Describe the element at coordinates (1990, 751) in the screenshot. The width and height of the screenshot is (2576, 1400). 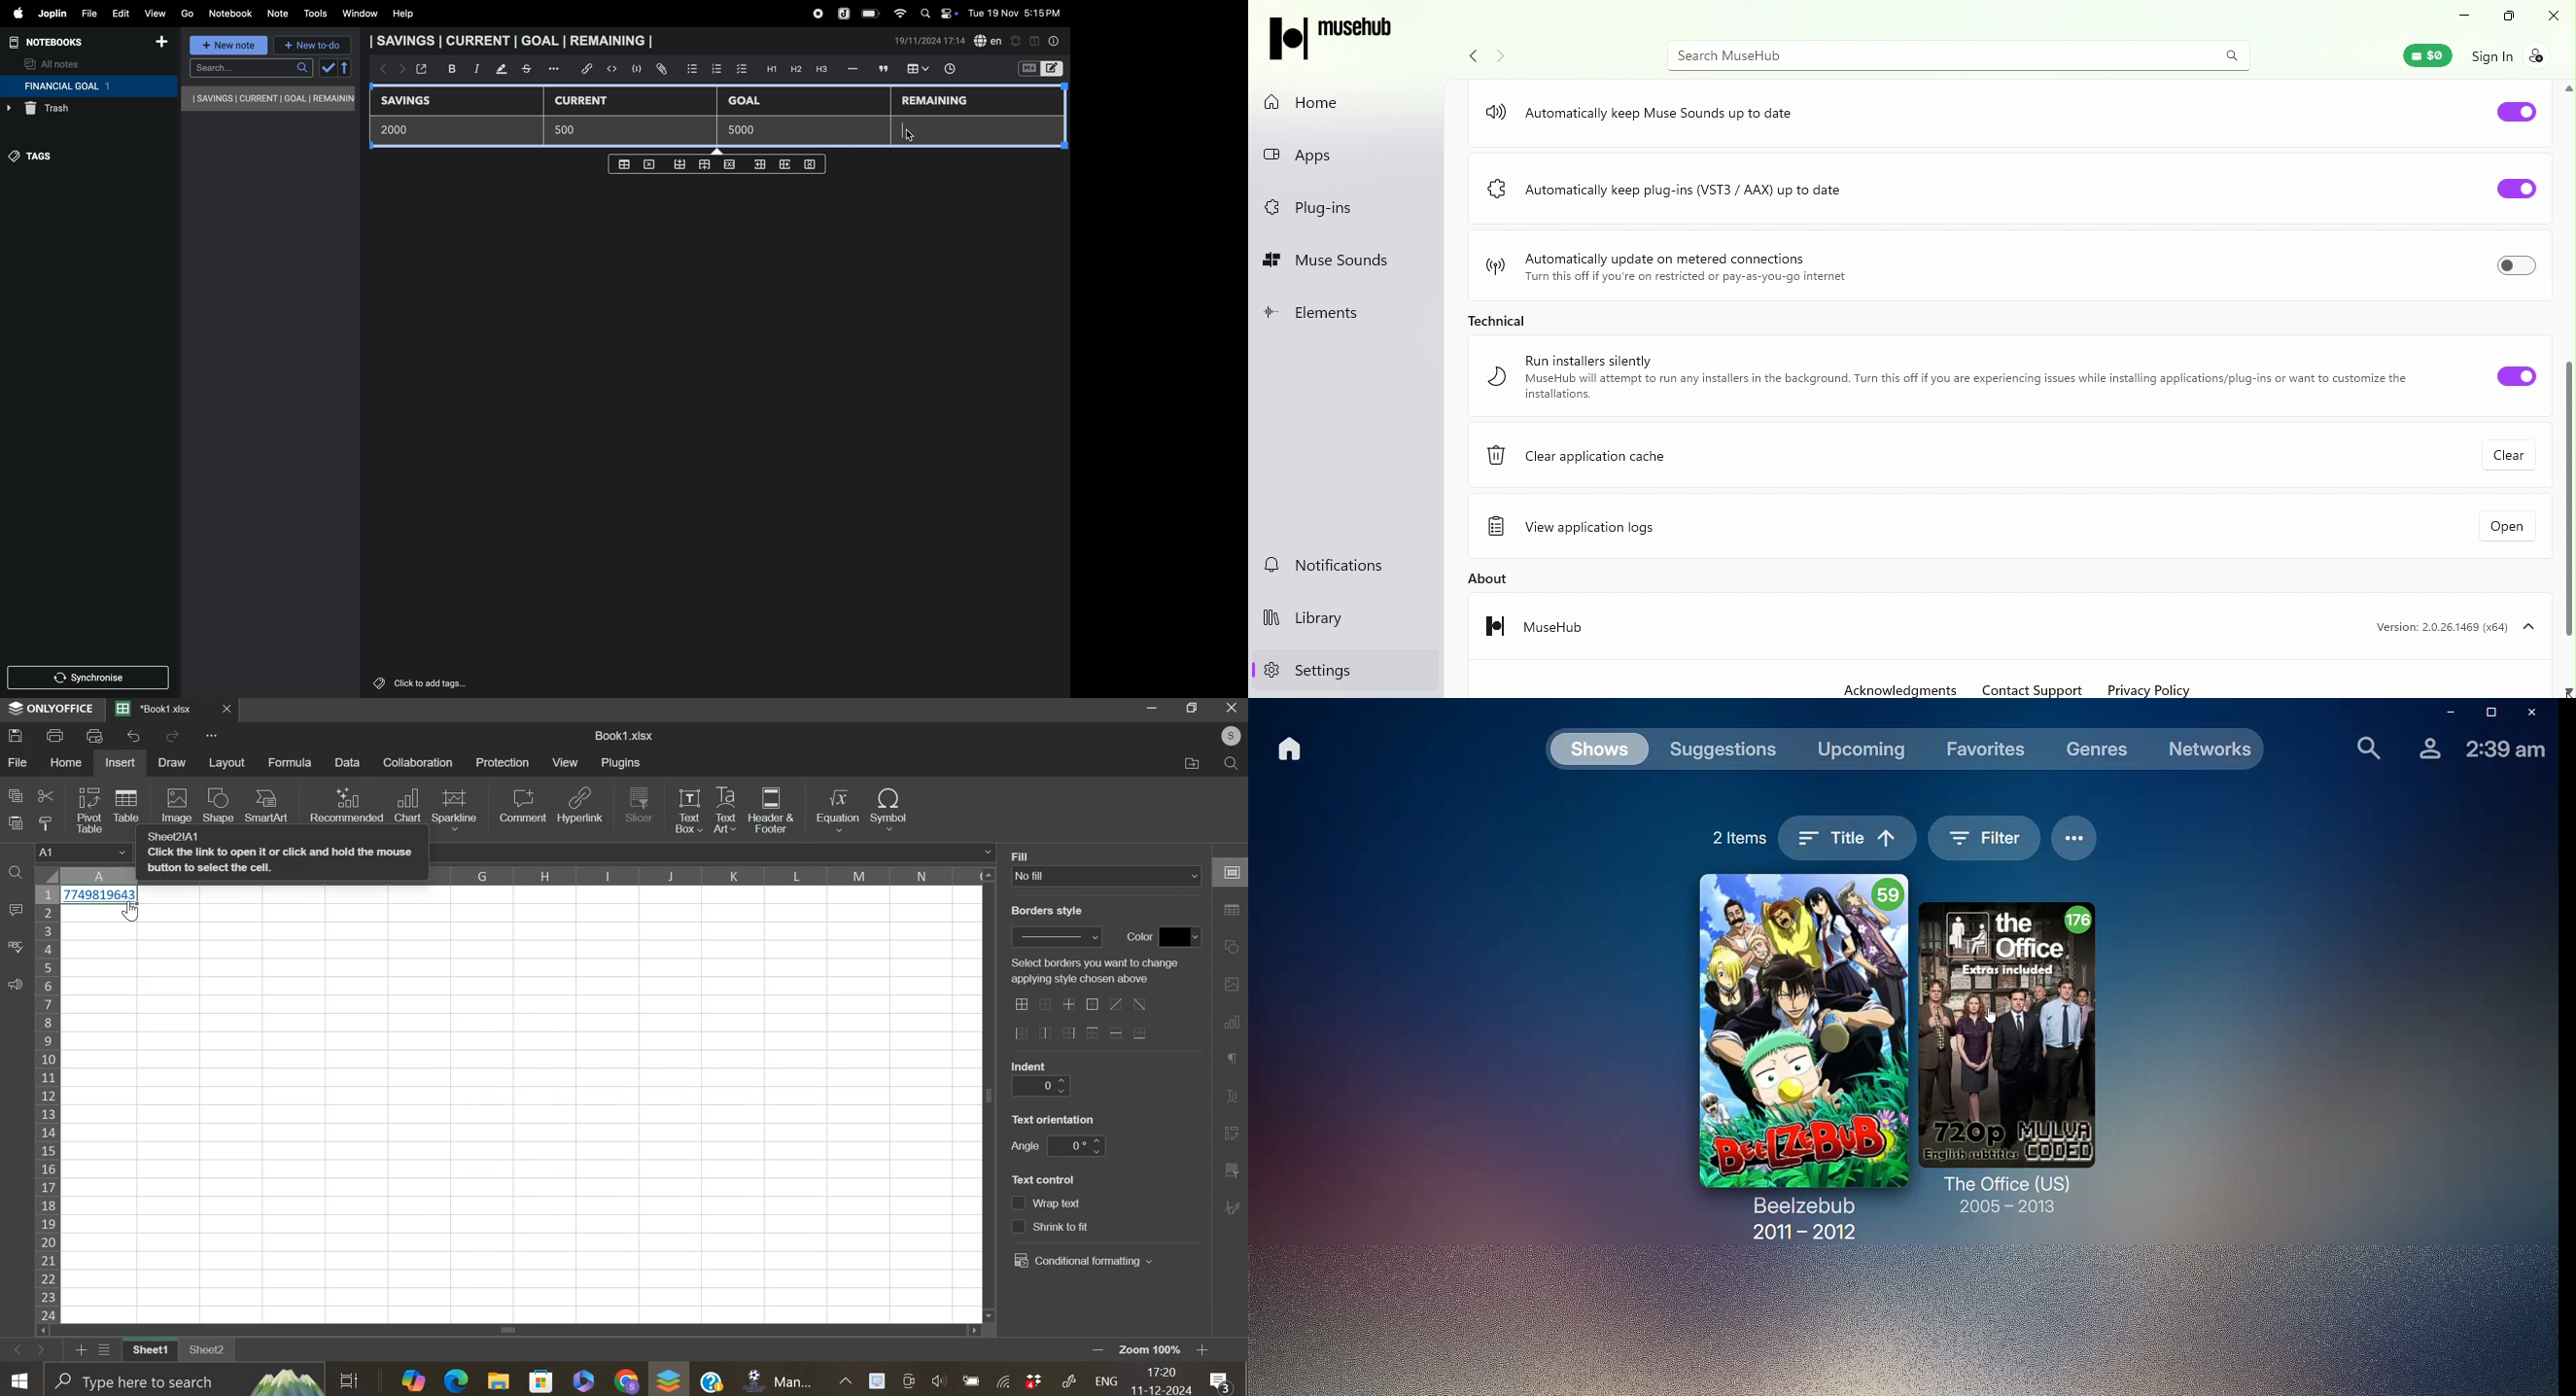
I see `Favorites` at that location.